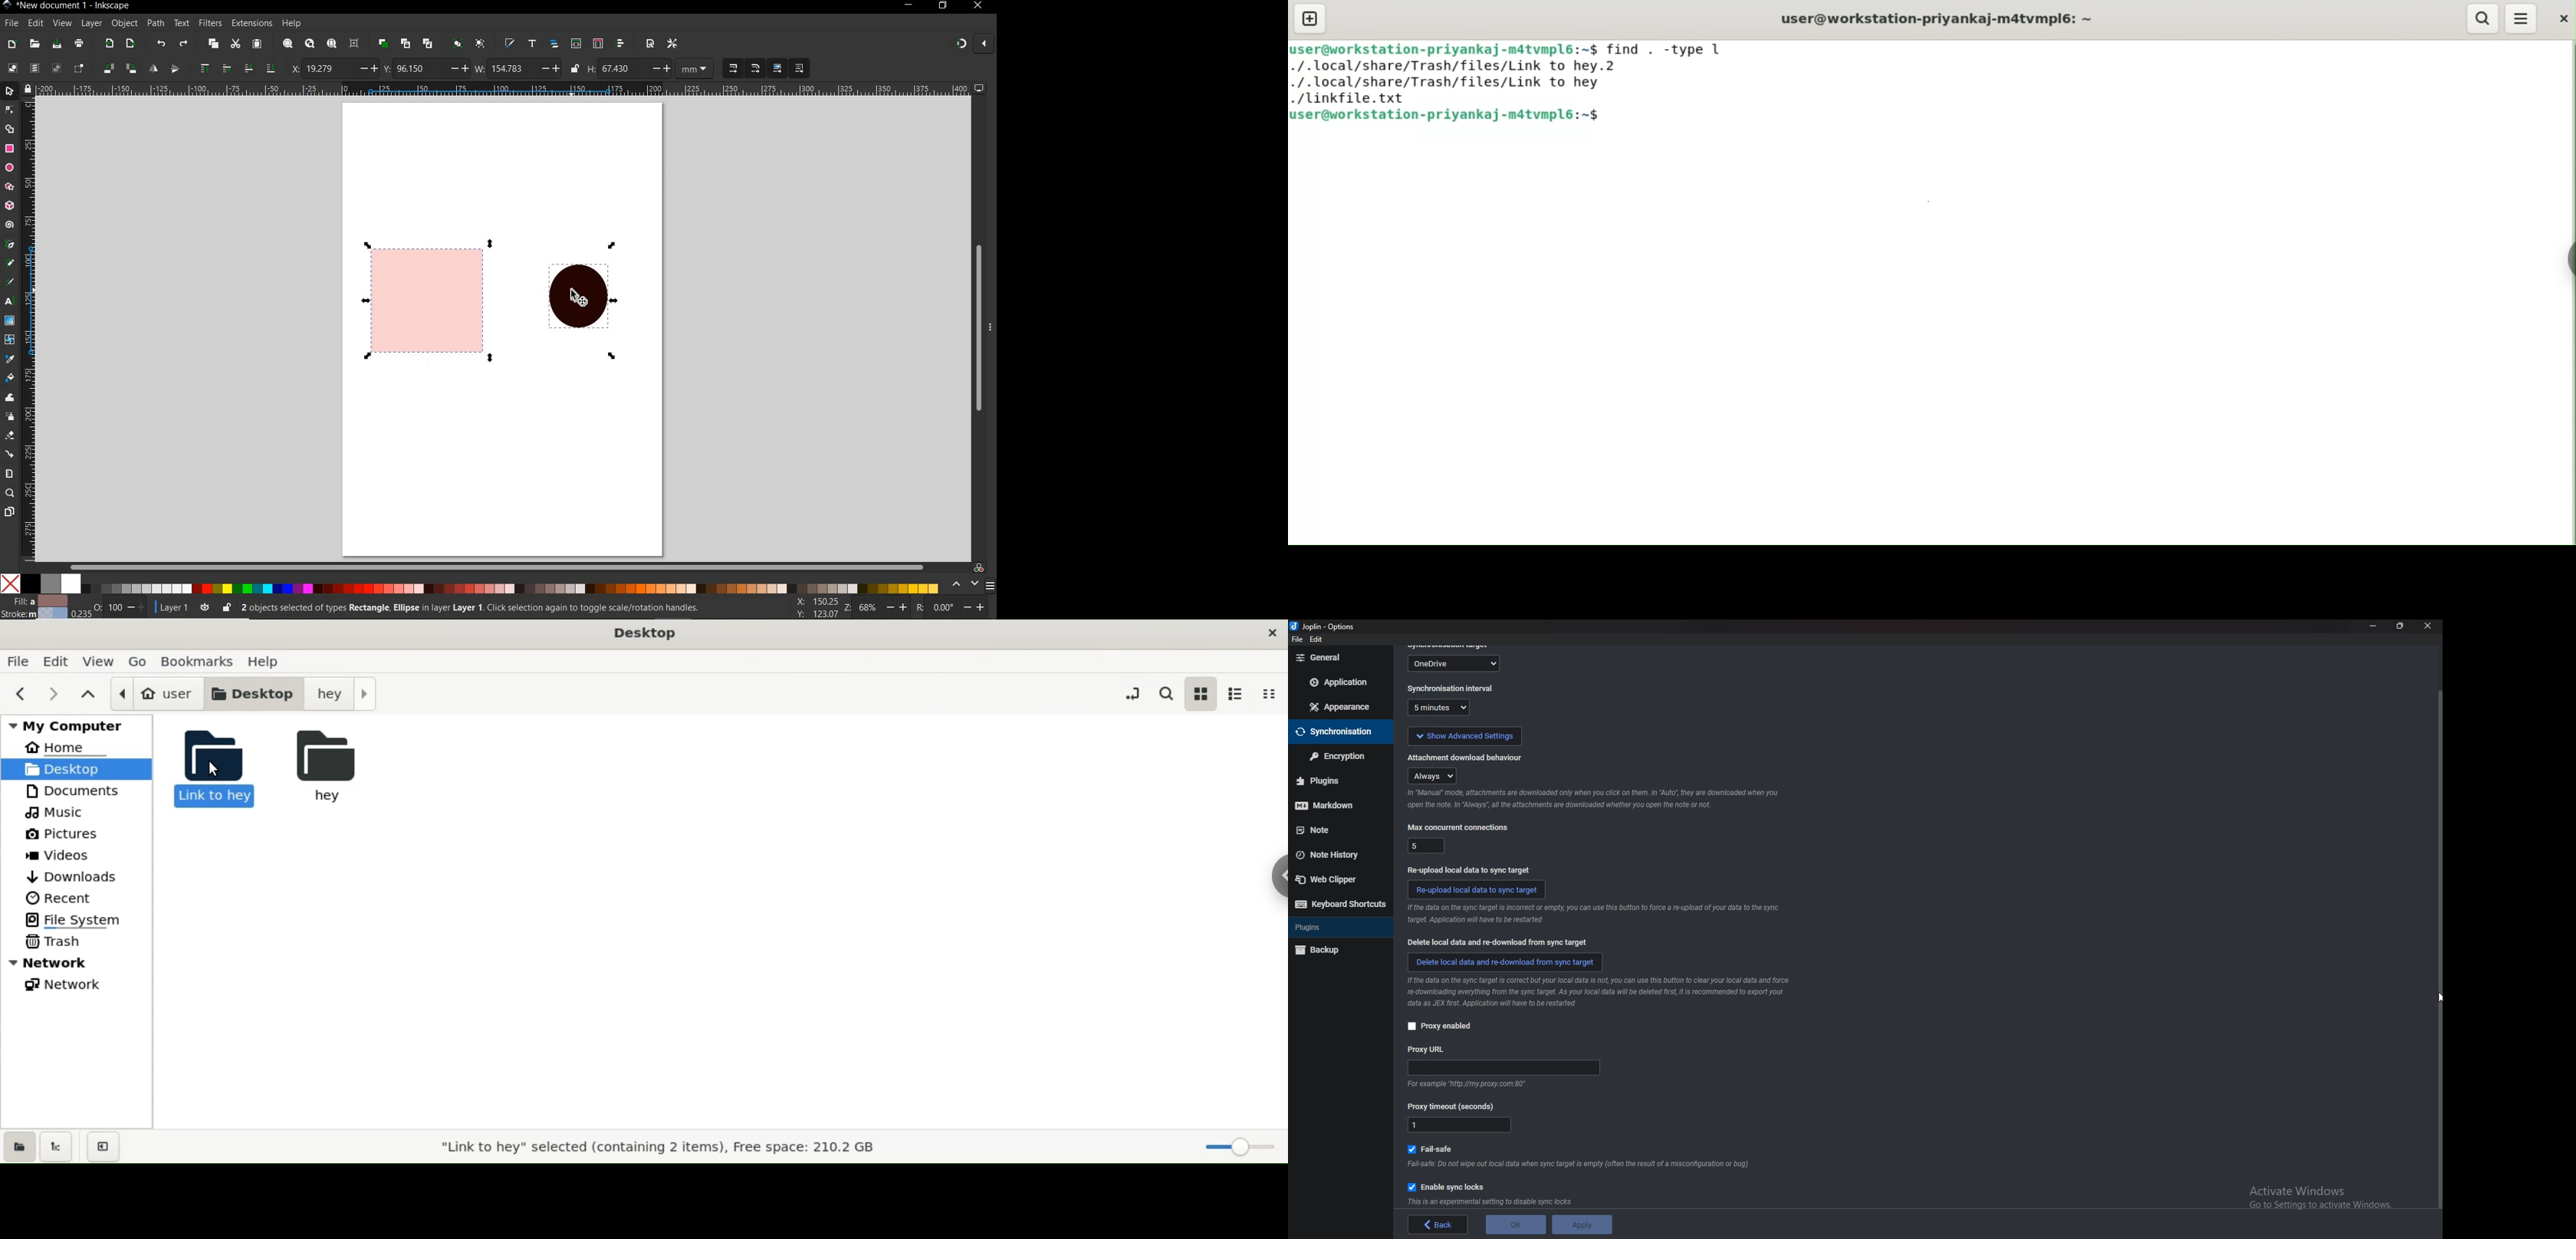 The image size is (2576, 1260). What do you see at coordinates (1466, 756) in the screenshot?
I see `attachment download behaviour` at bounding box center [1466, 756].